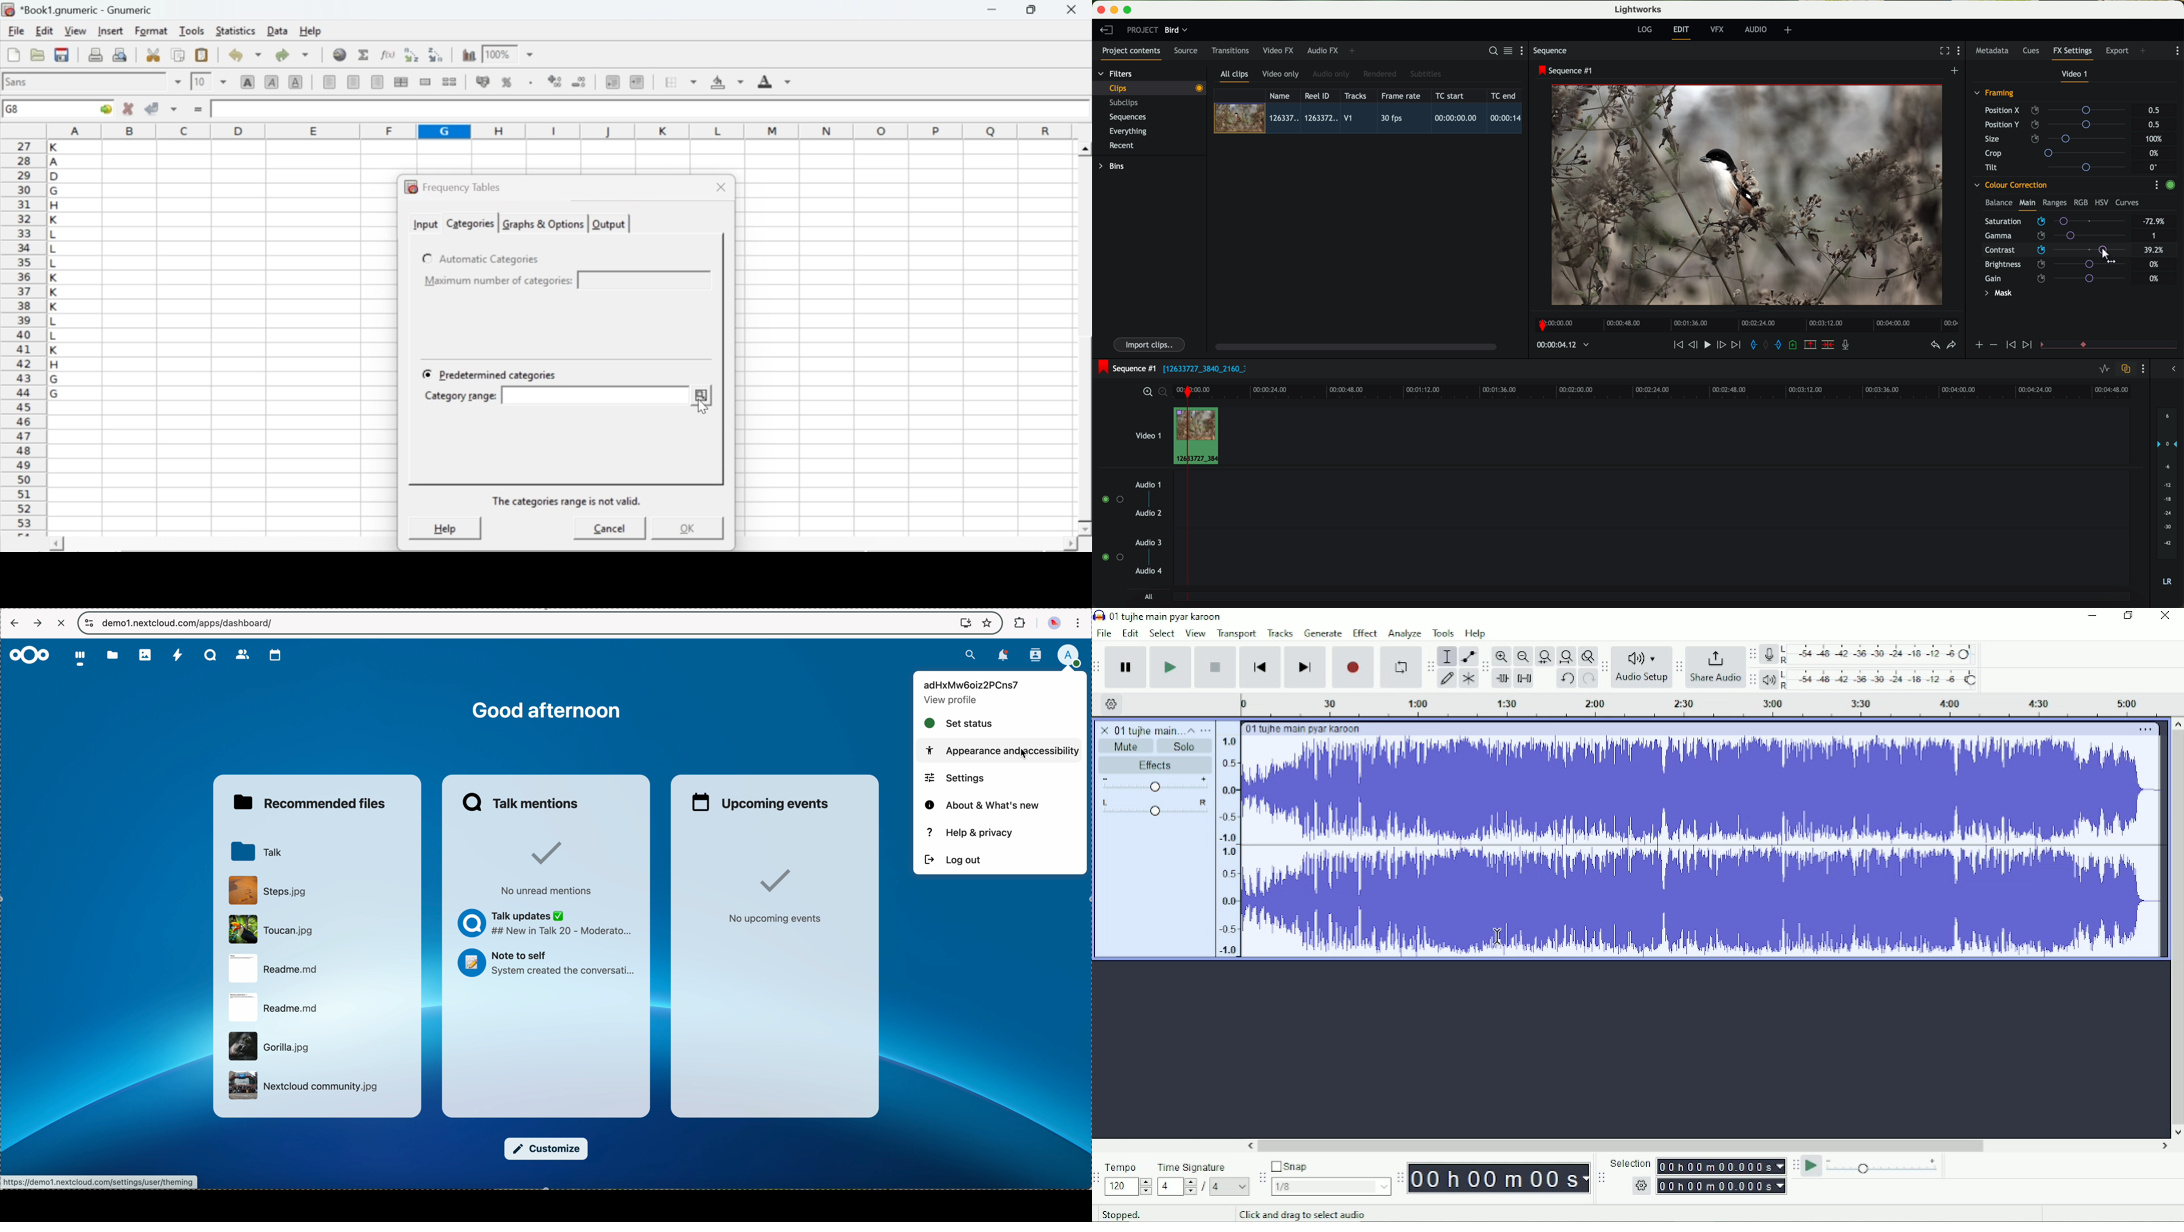  I want to click on output, so click(610, 225).